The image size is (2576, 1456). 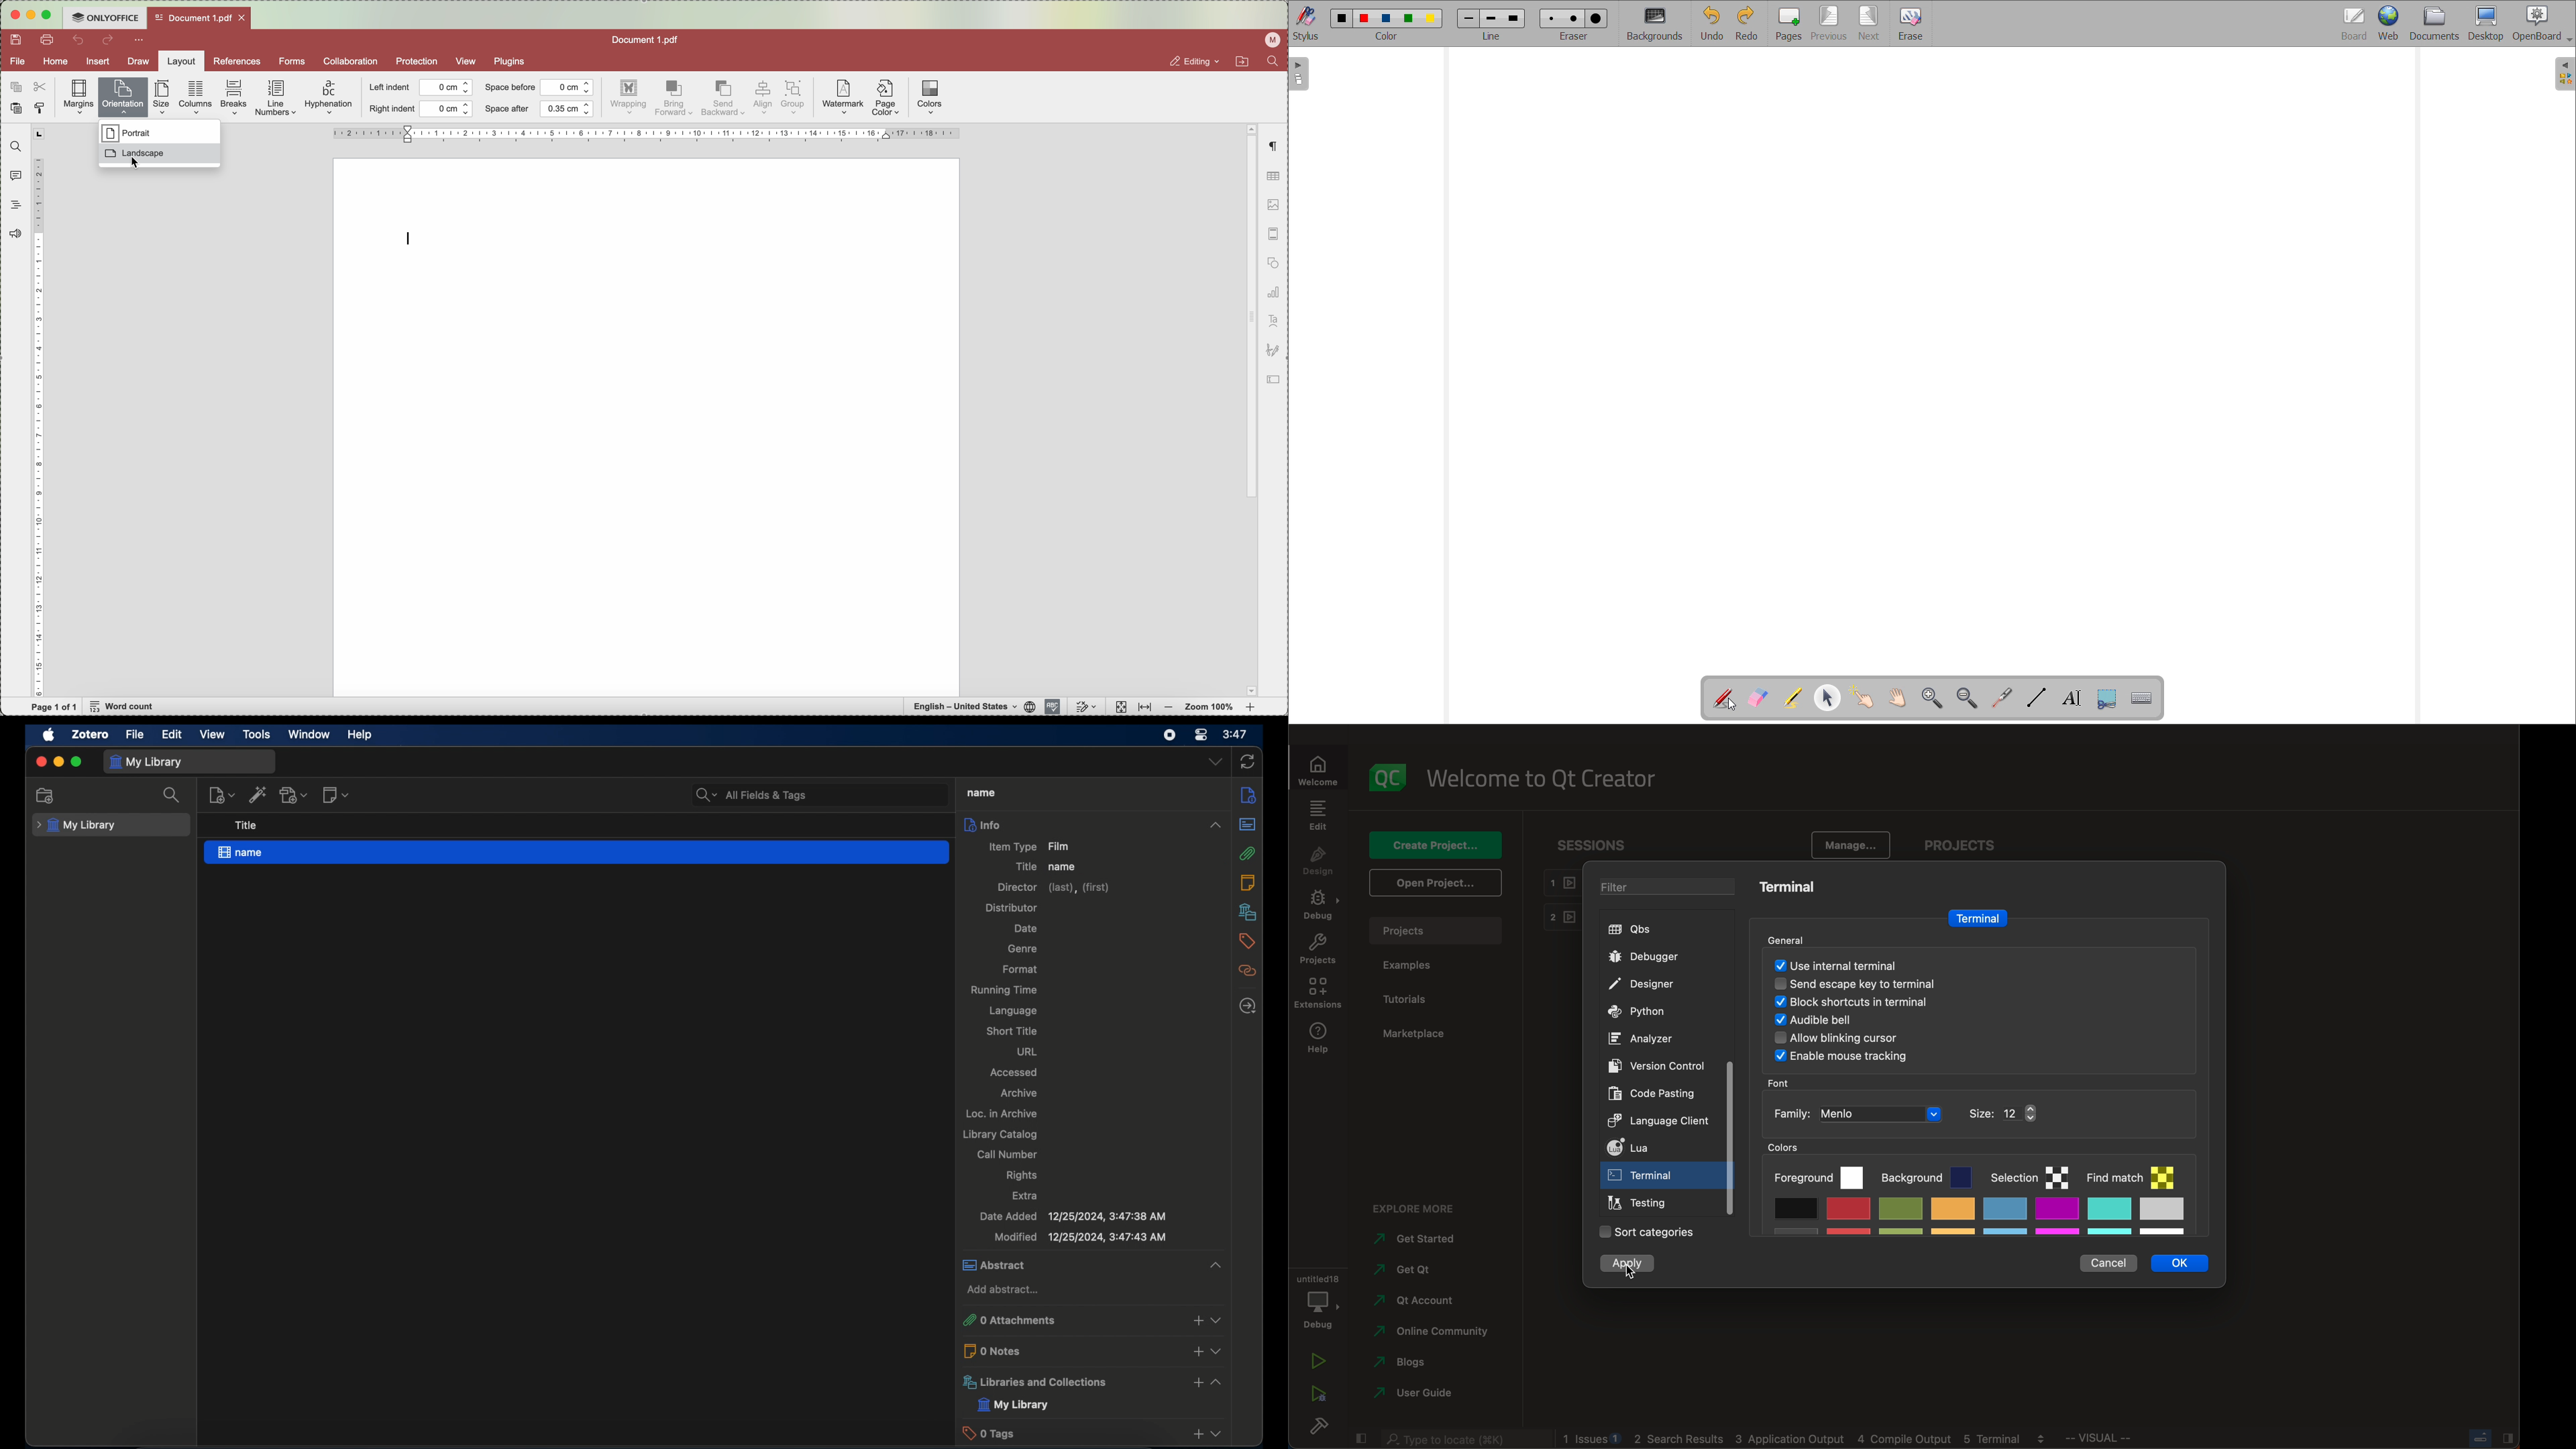 I want to click on my library, so click(x=1014, y=1405).